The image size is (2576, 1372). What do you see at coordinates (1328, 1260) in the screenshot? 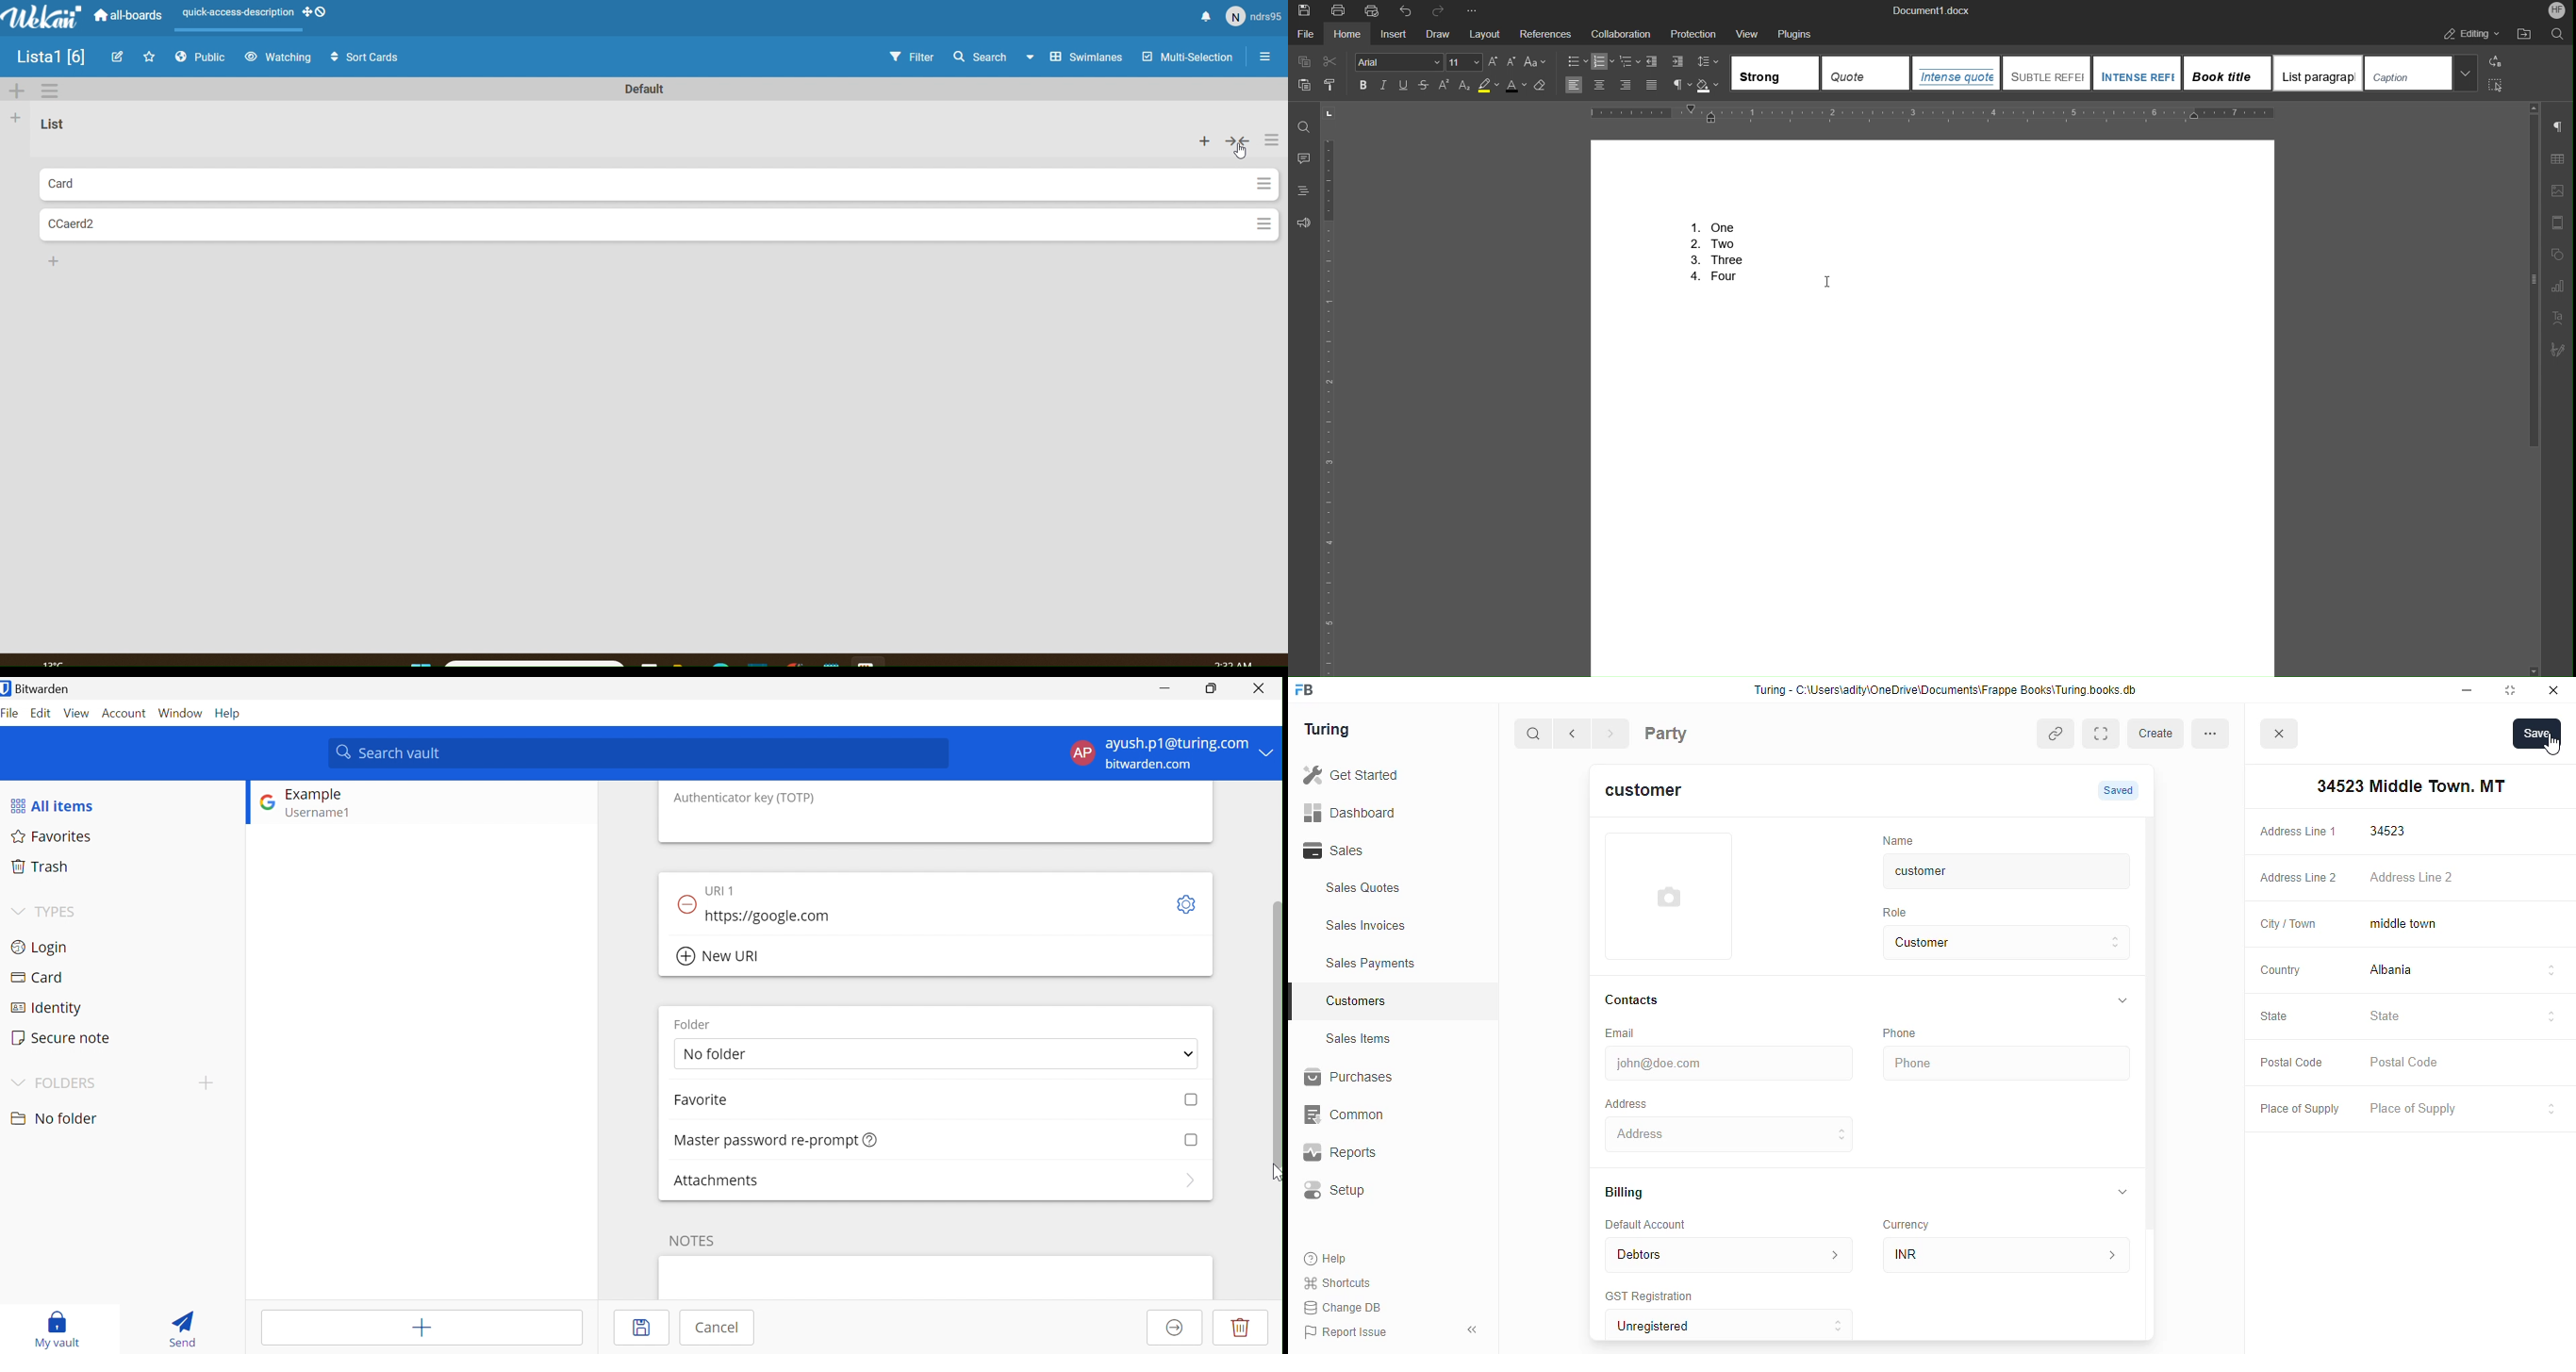
I see `Help` at bounding box center [1328, 1260].